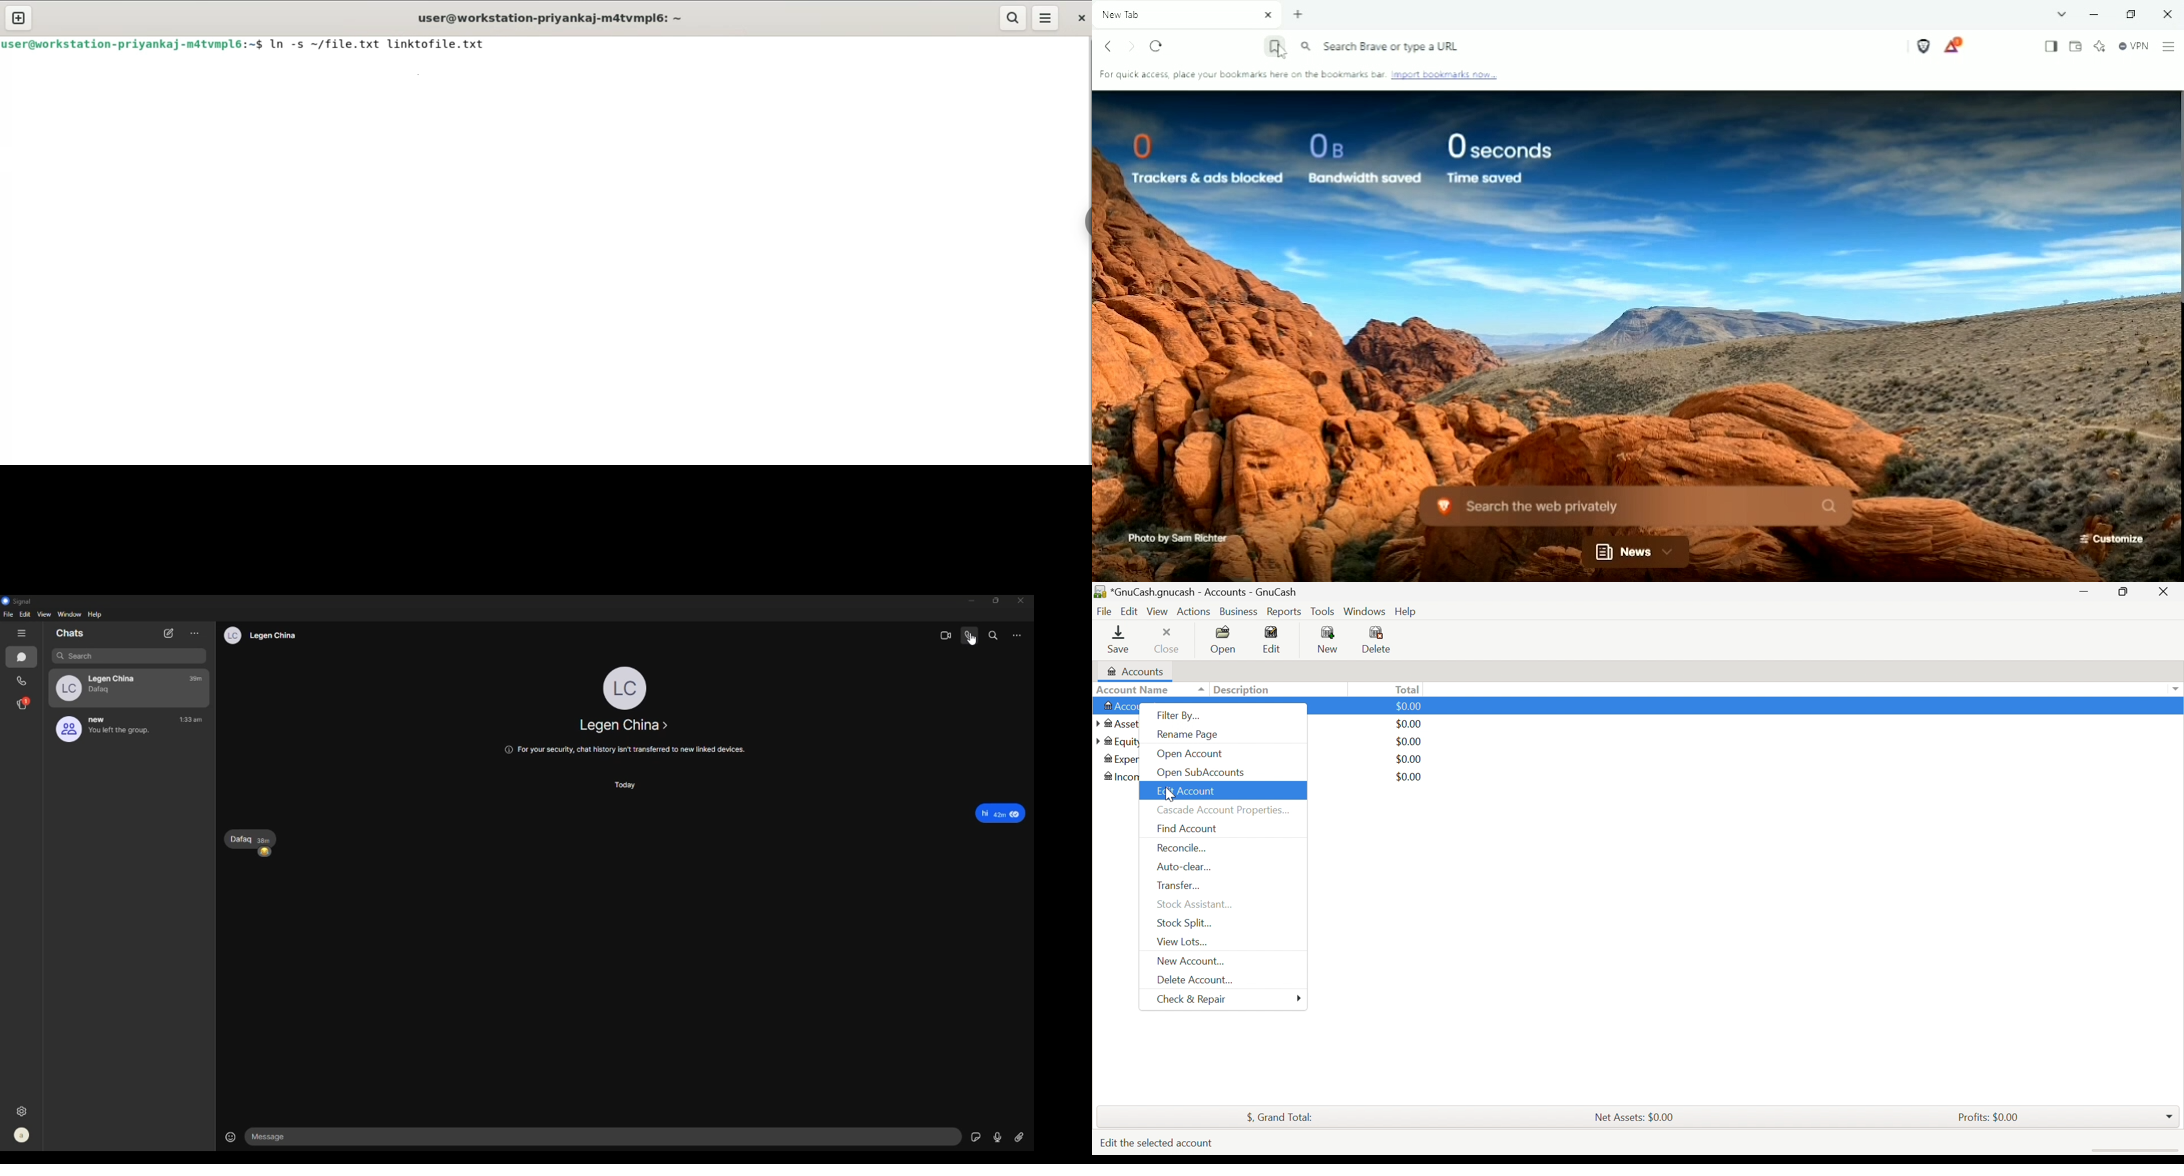  I want to click on Save, so click(1122, 640).